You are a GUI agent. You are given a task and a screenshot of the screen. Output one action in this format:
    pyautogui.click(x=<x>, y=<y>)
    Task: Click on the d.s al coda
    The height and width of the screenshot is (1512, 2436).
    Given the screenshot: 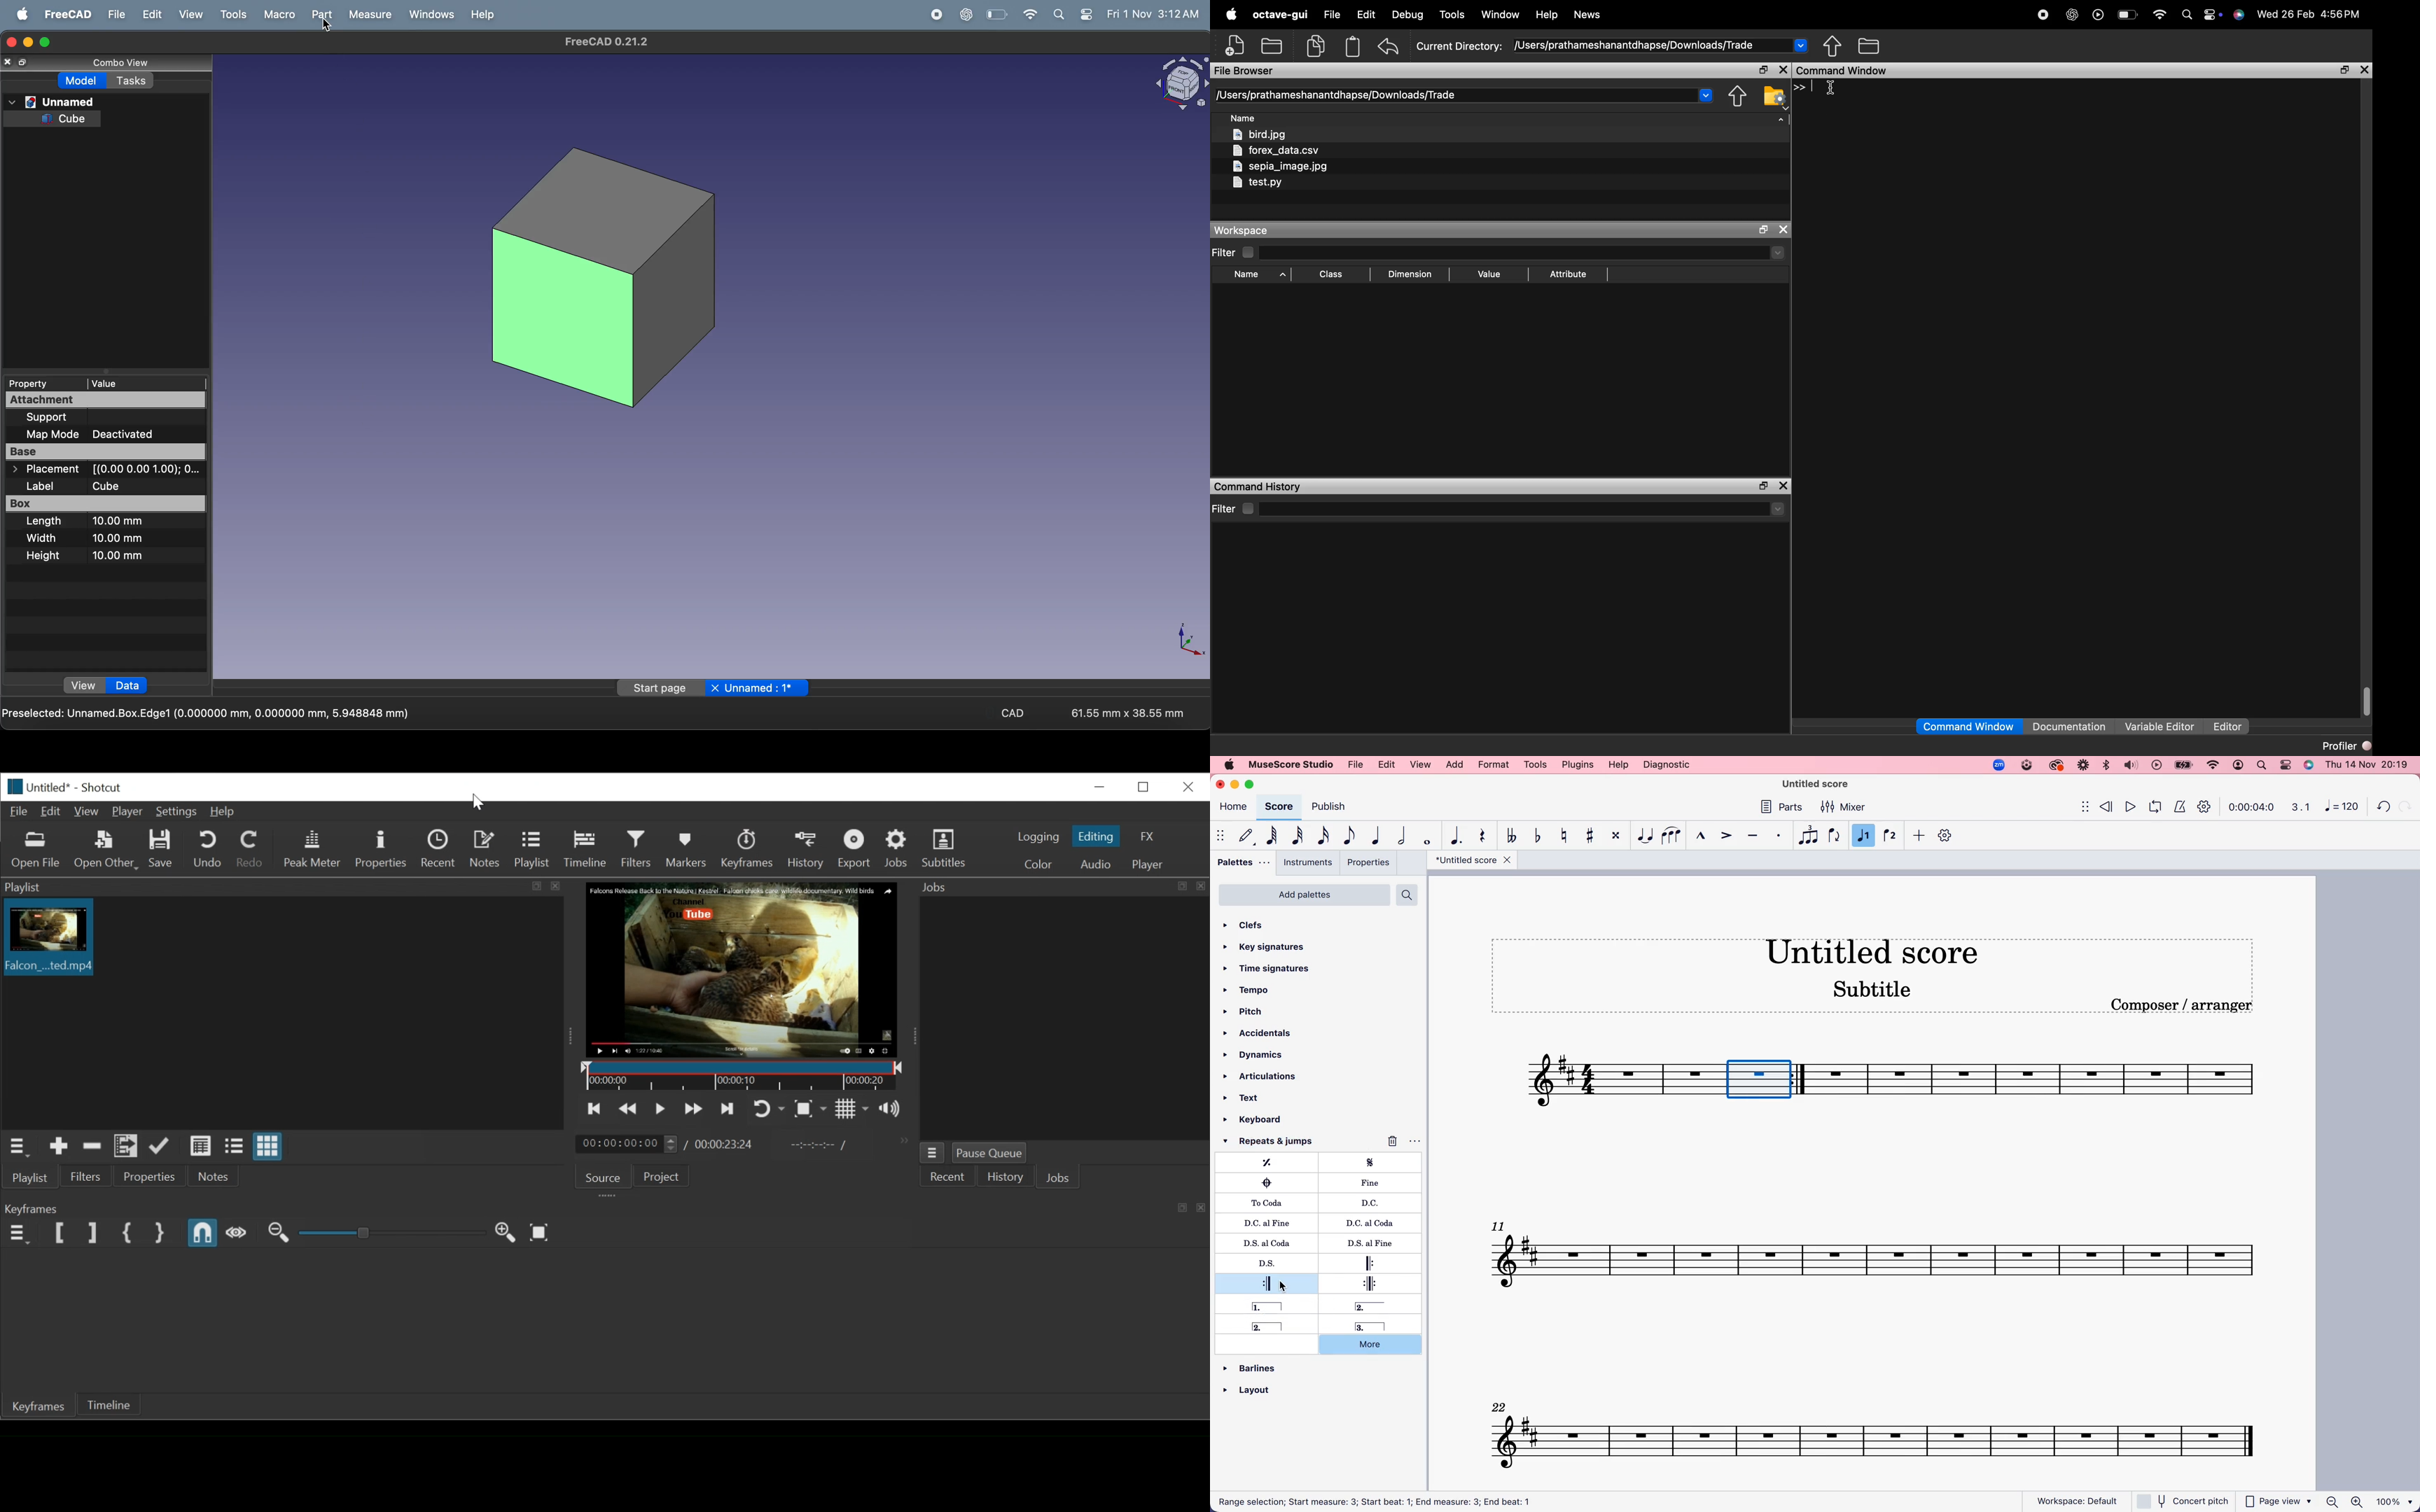 What is the action you would take?
    pyautogui.click(x=1272, y=1242)
    